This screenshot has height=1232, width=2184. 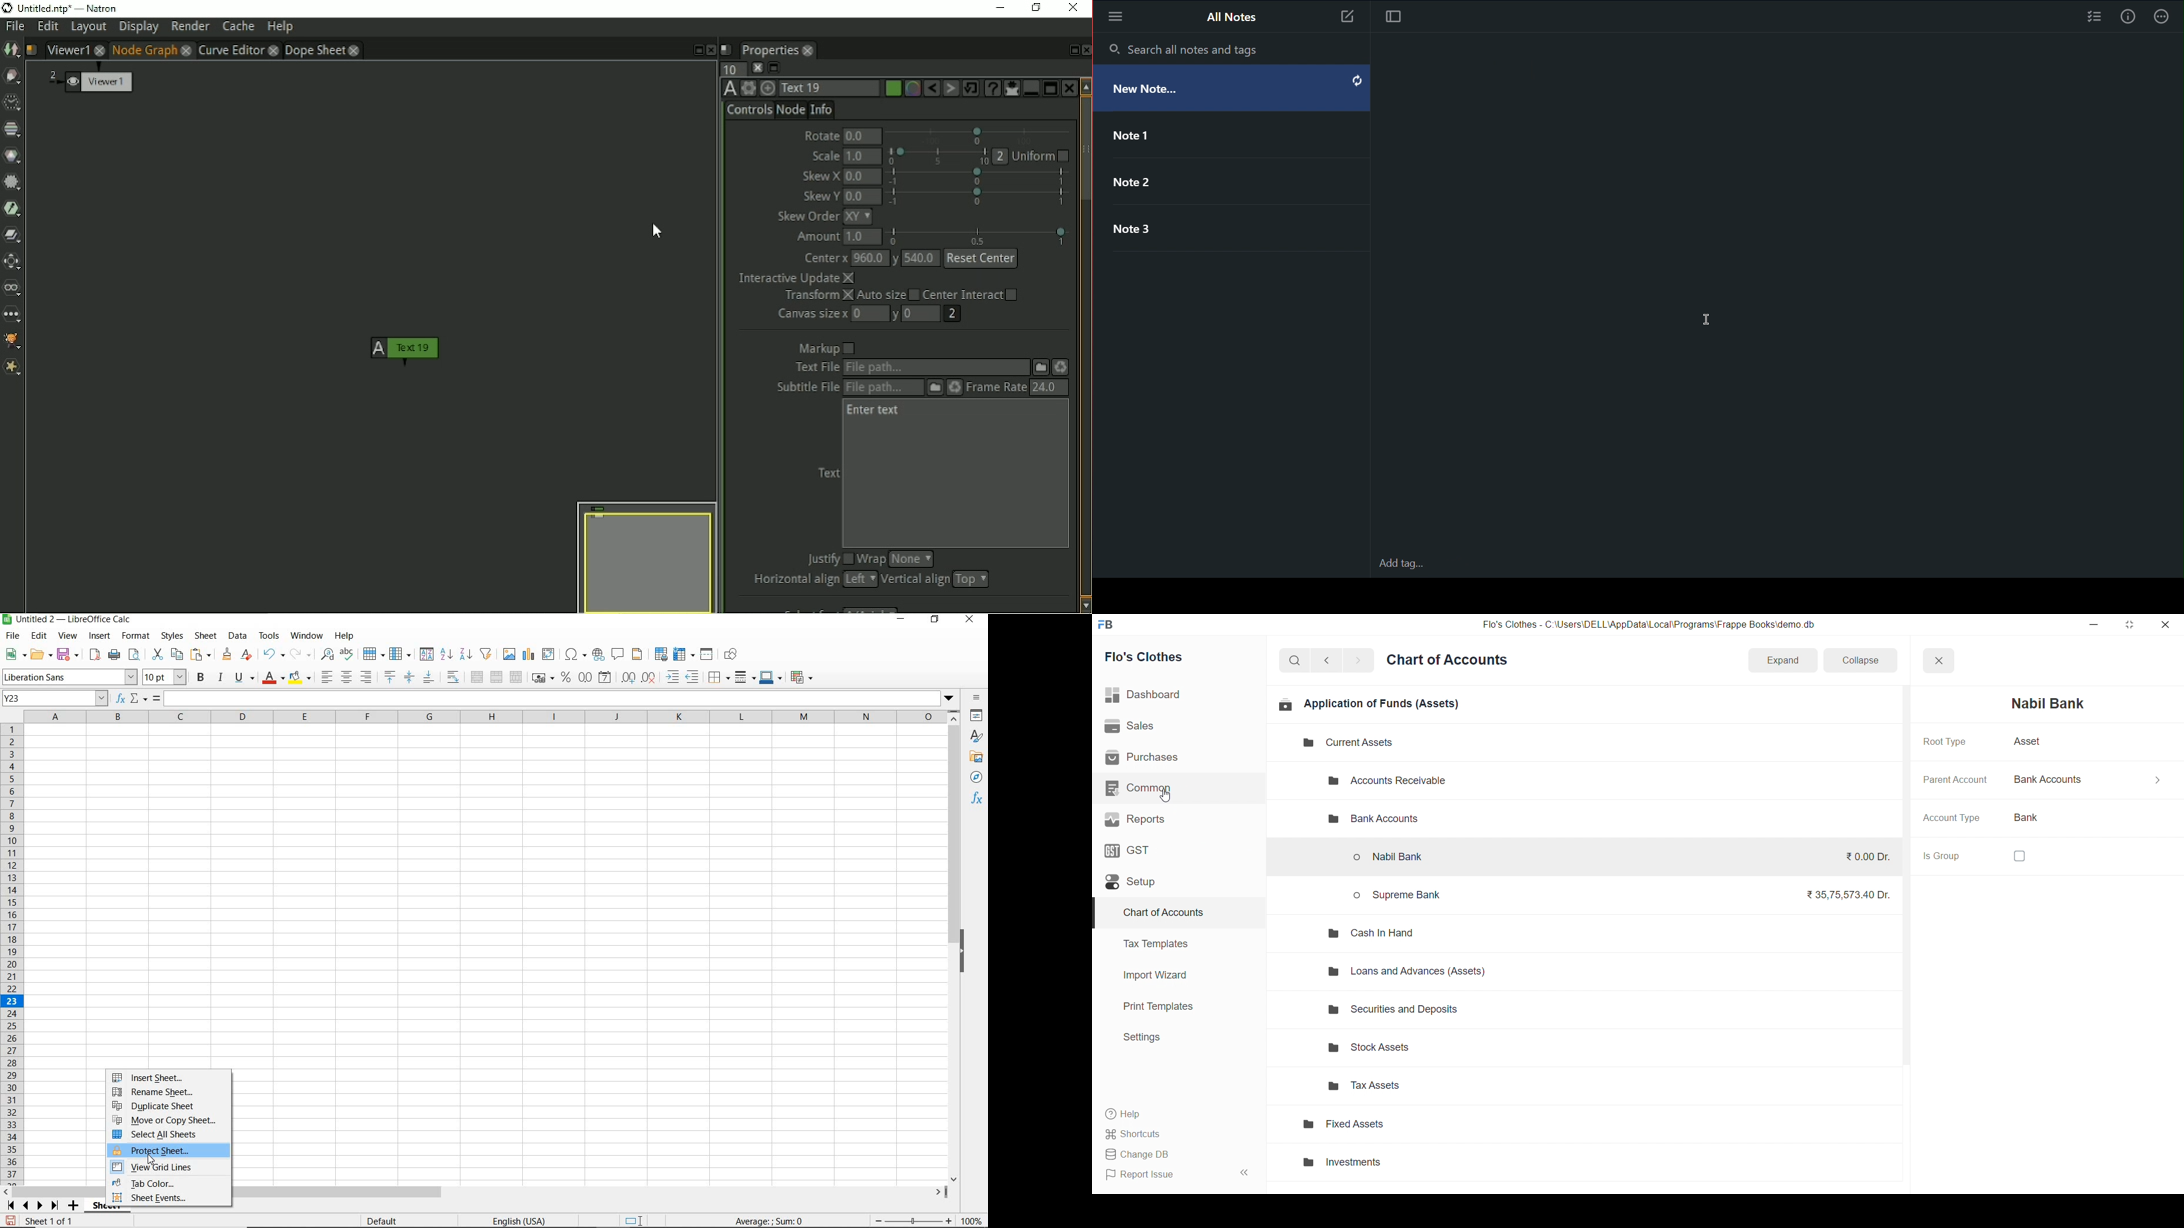 I want to click on  ₹ 35,75,573.40 Dr., so click(x=1844, y=893).